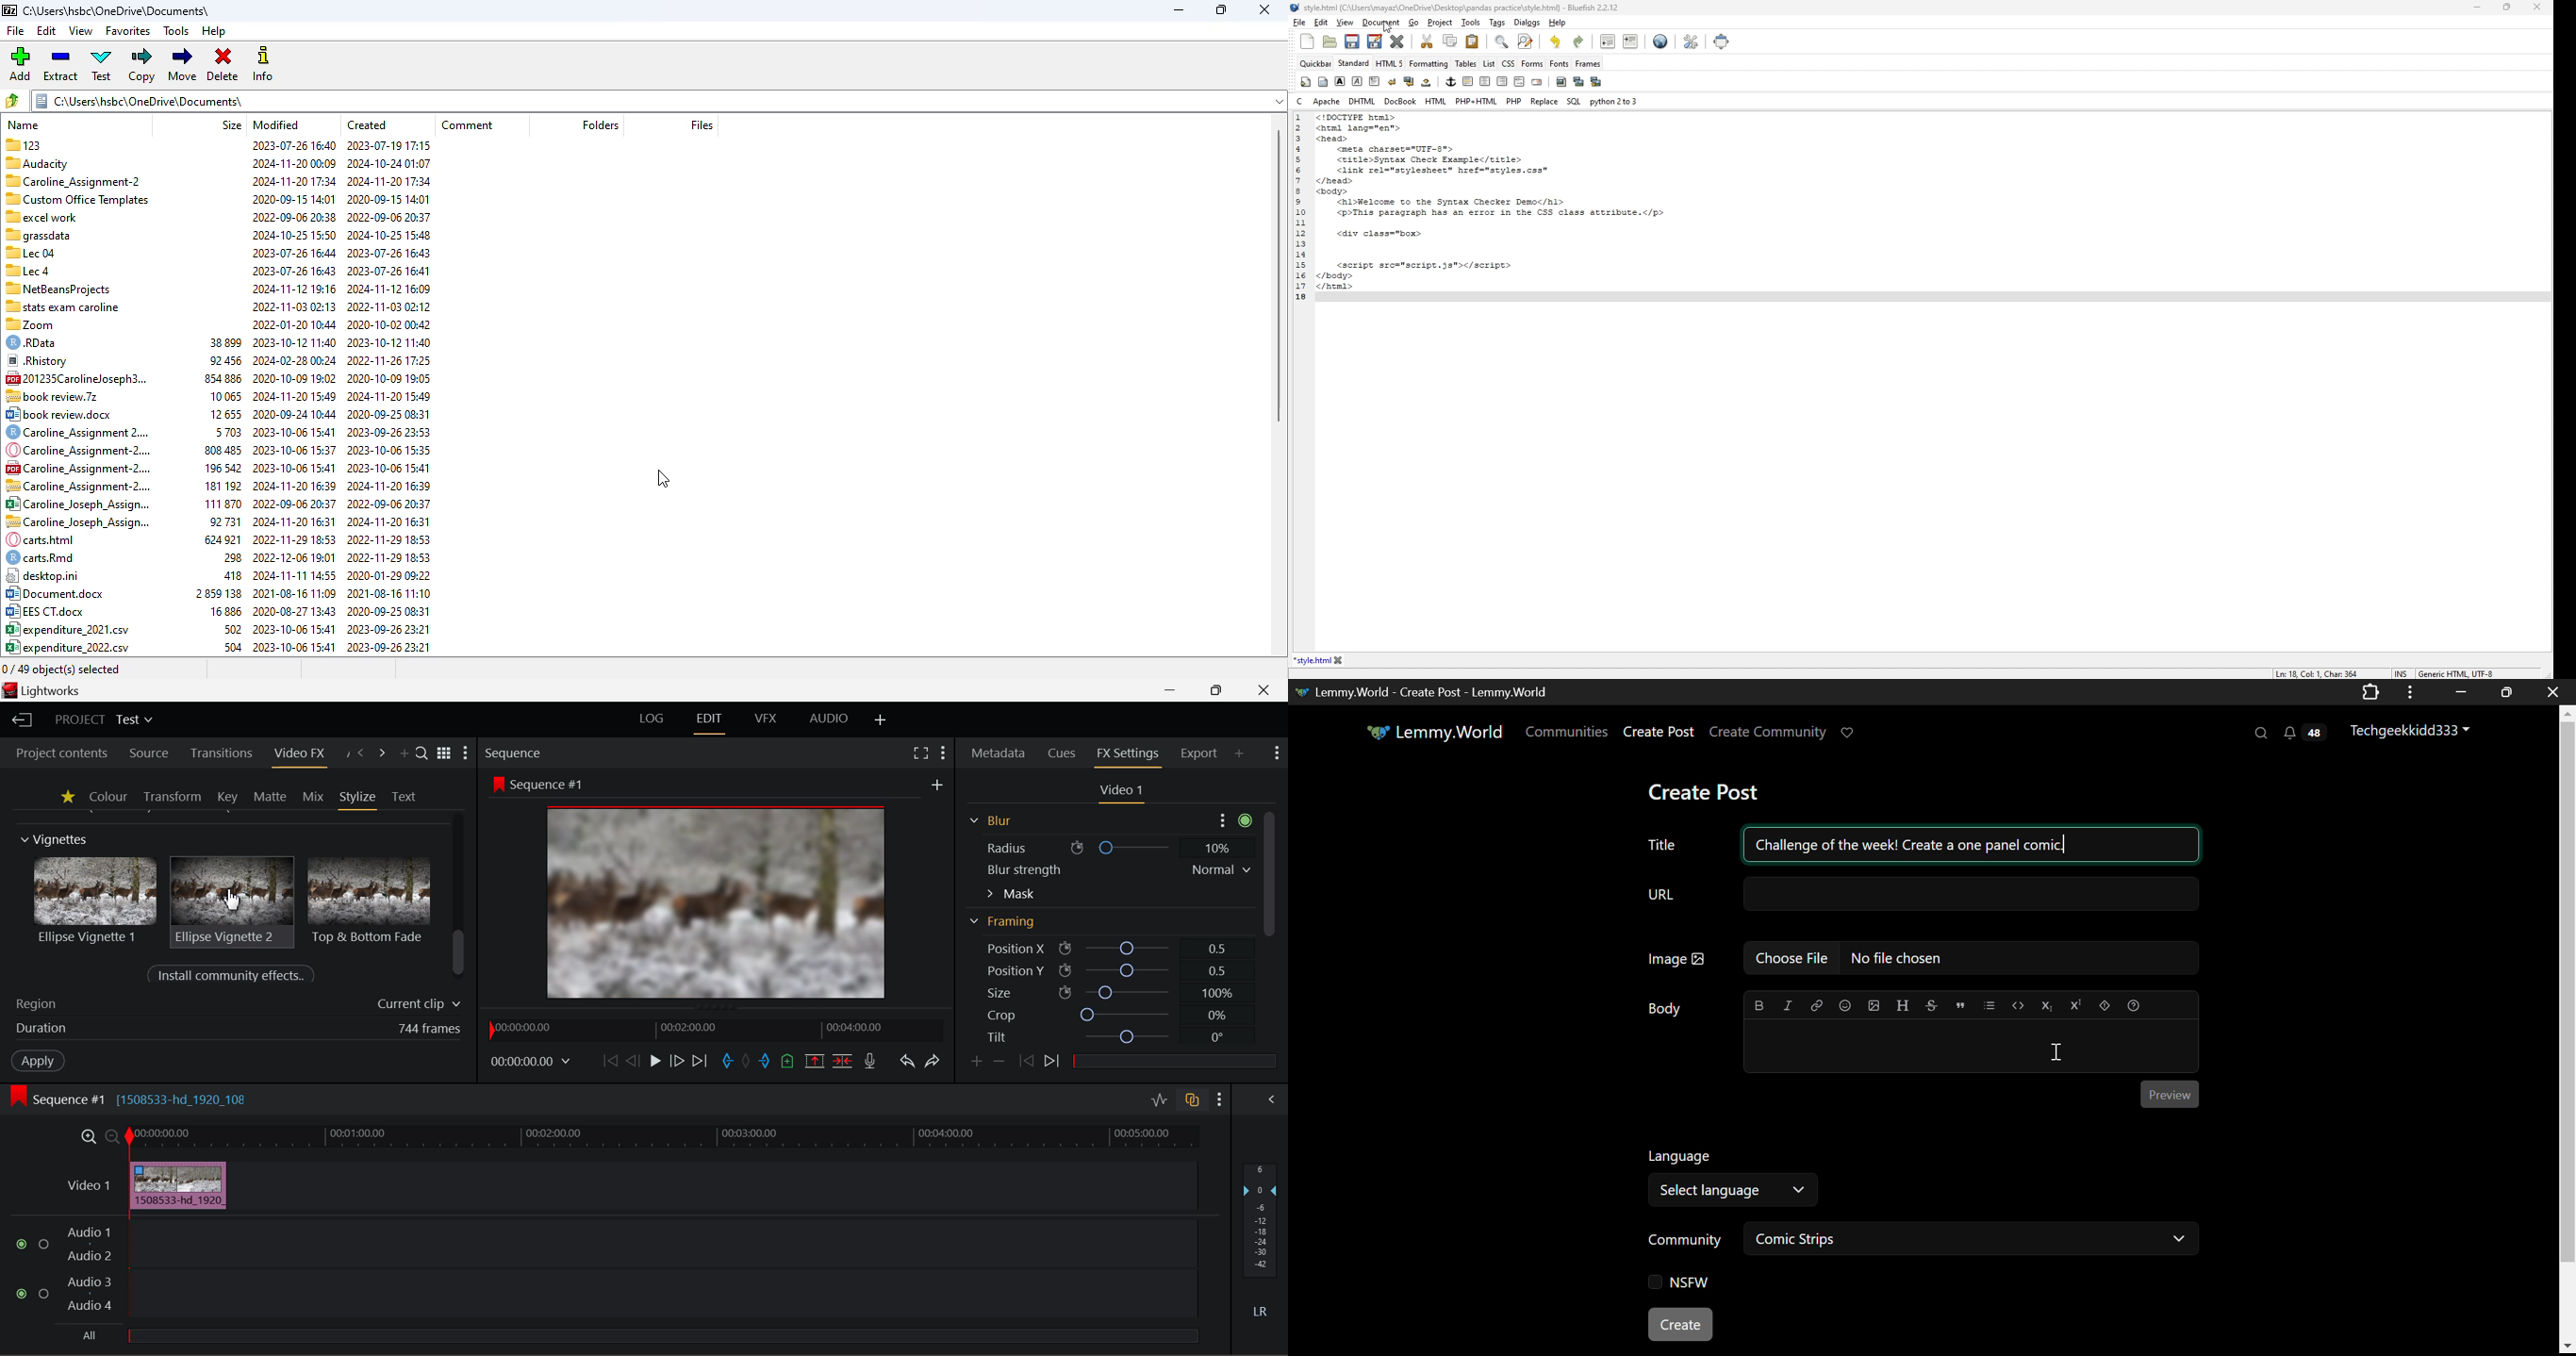  Describe the element at coordinates (828, 719) in the screenshot. I see `AUDIO Layout` at that location.